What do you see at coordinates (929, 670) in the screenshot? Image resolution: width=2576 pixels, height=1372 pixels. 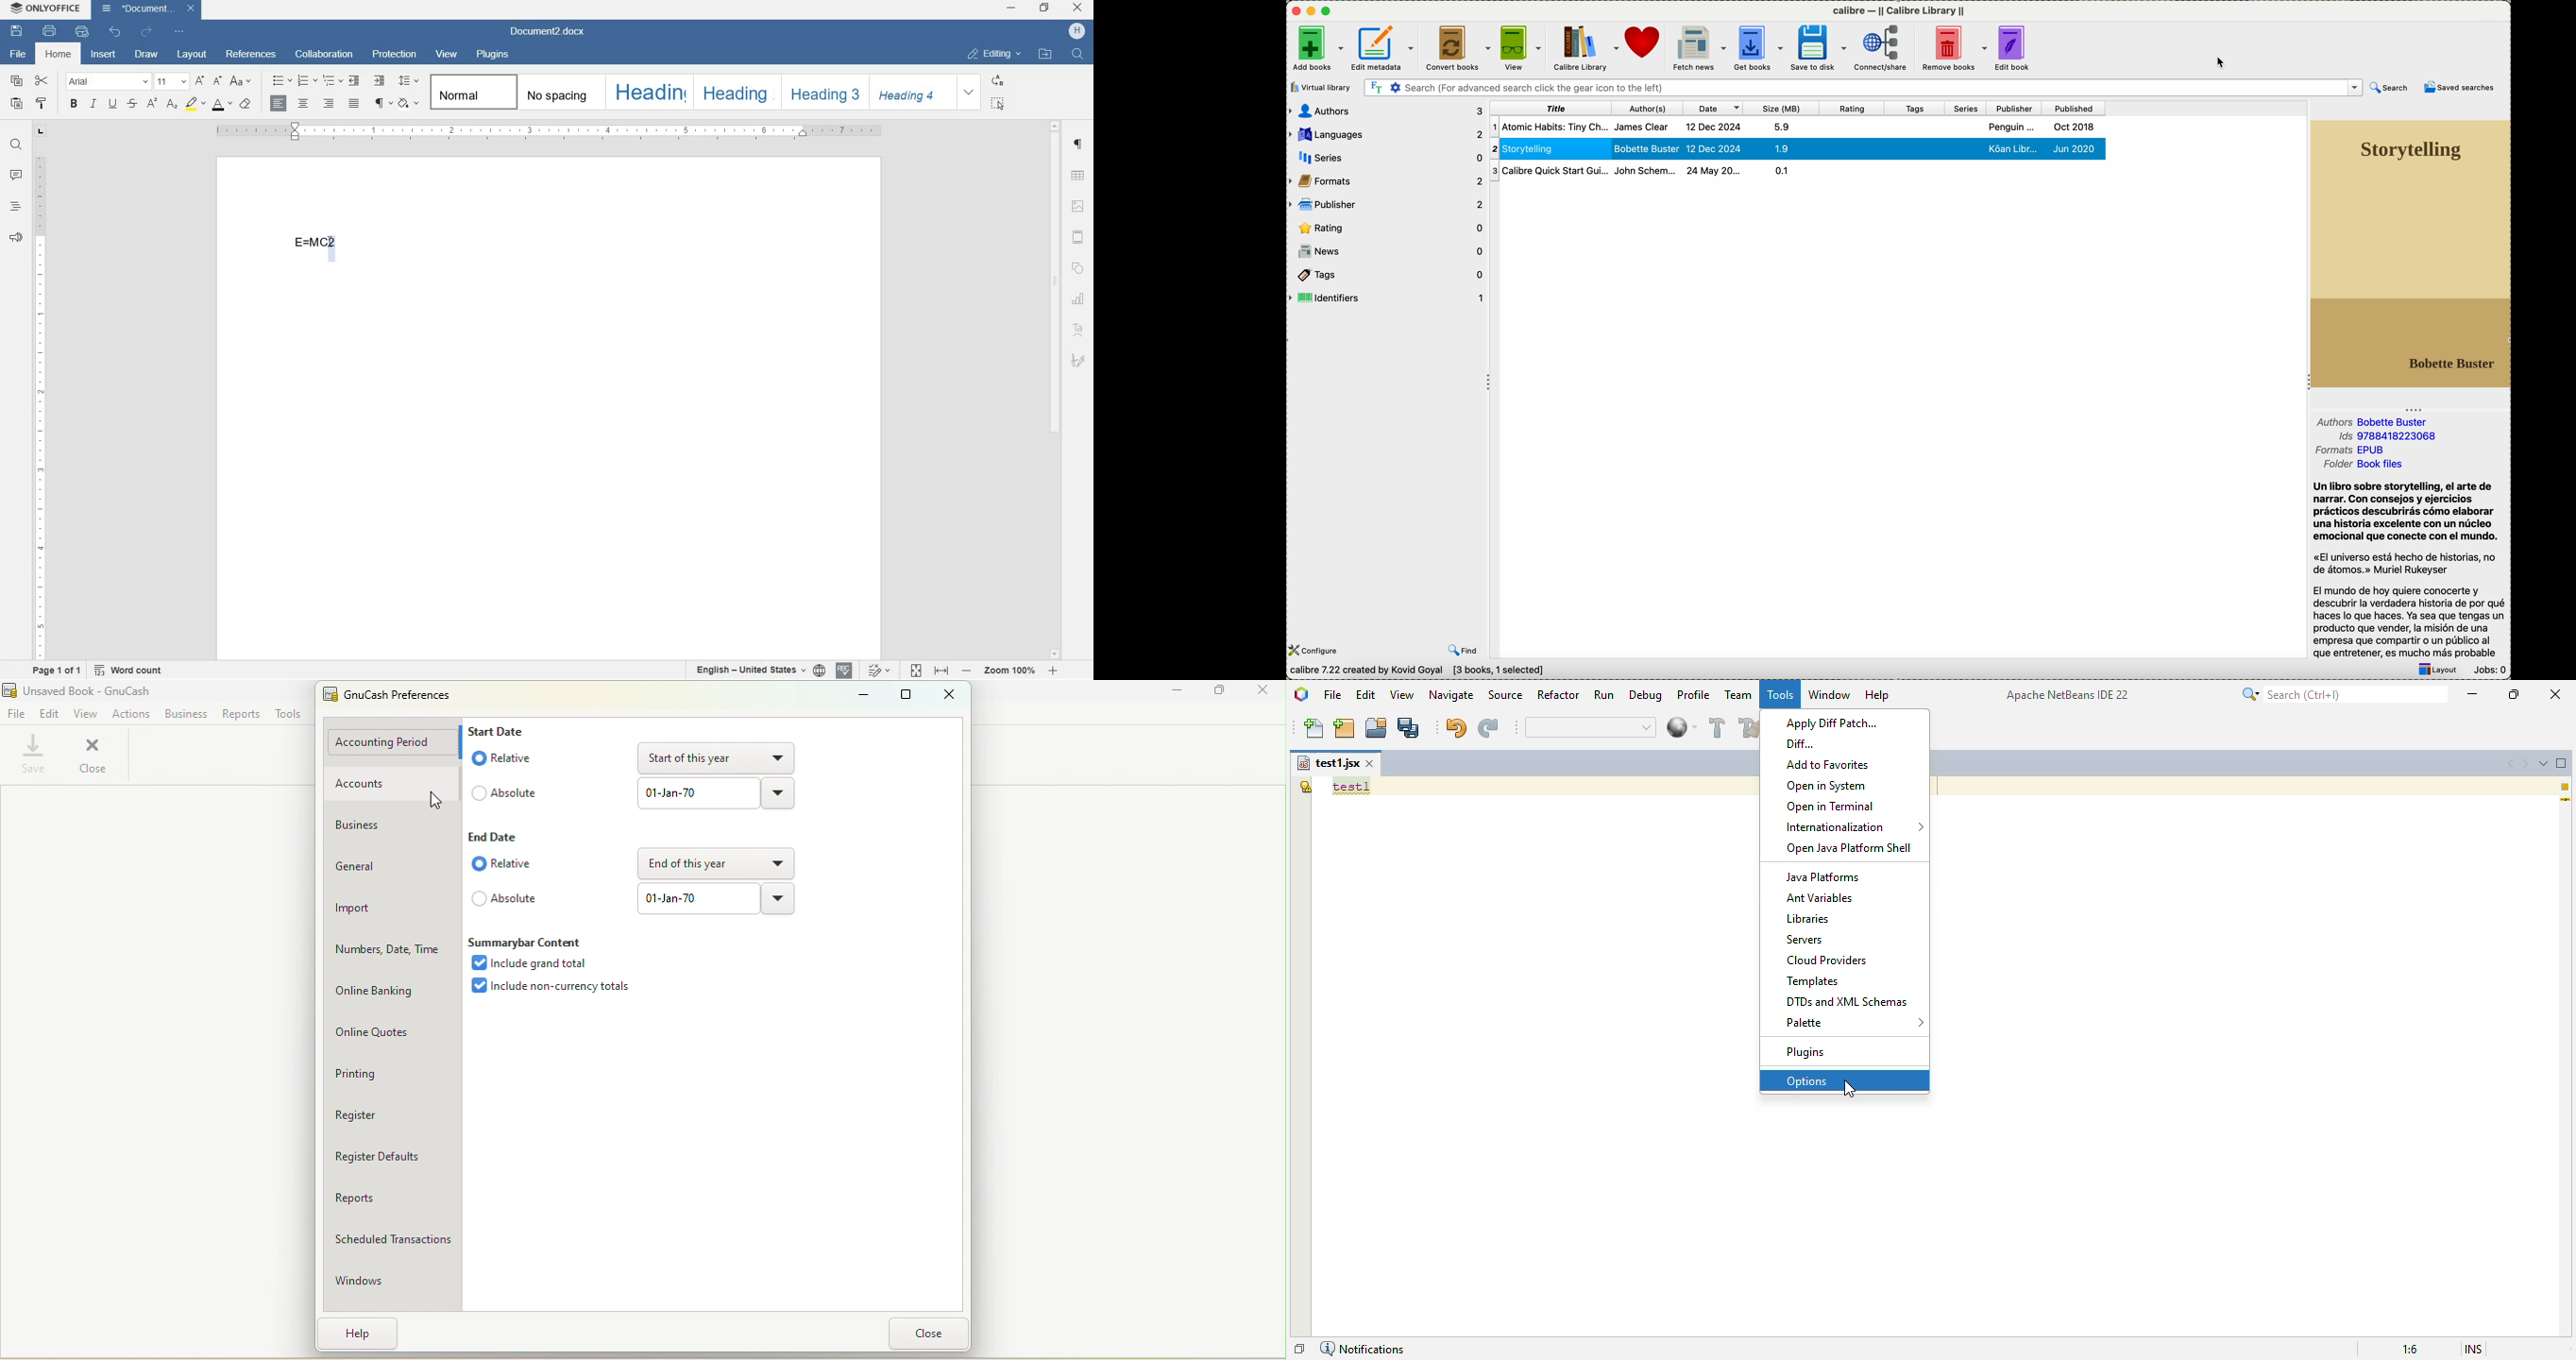 I see `fit to page or width` at bounding box center [929, 670].